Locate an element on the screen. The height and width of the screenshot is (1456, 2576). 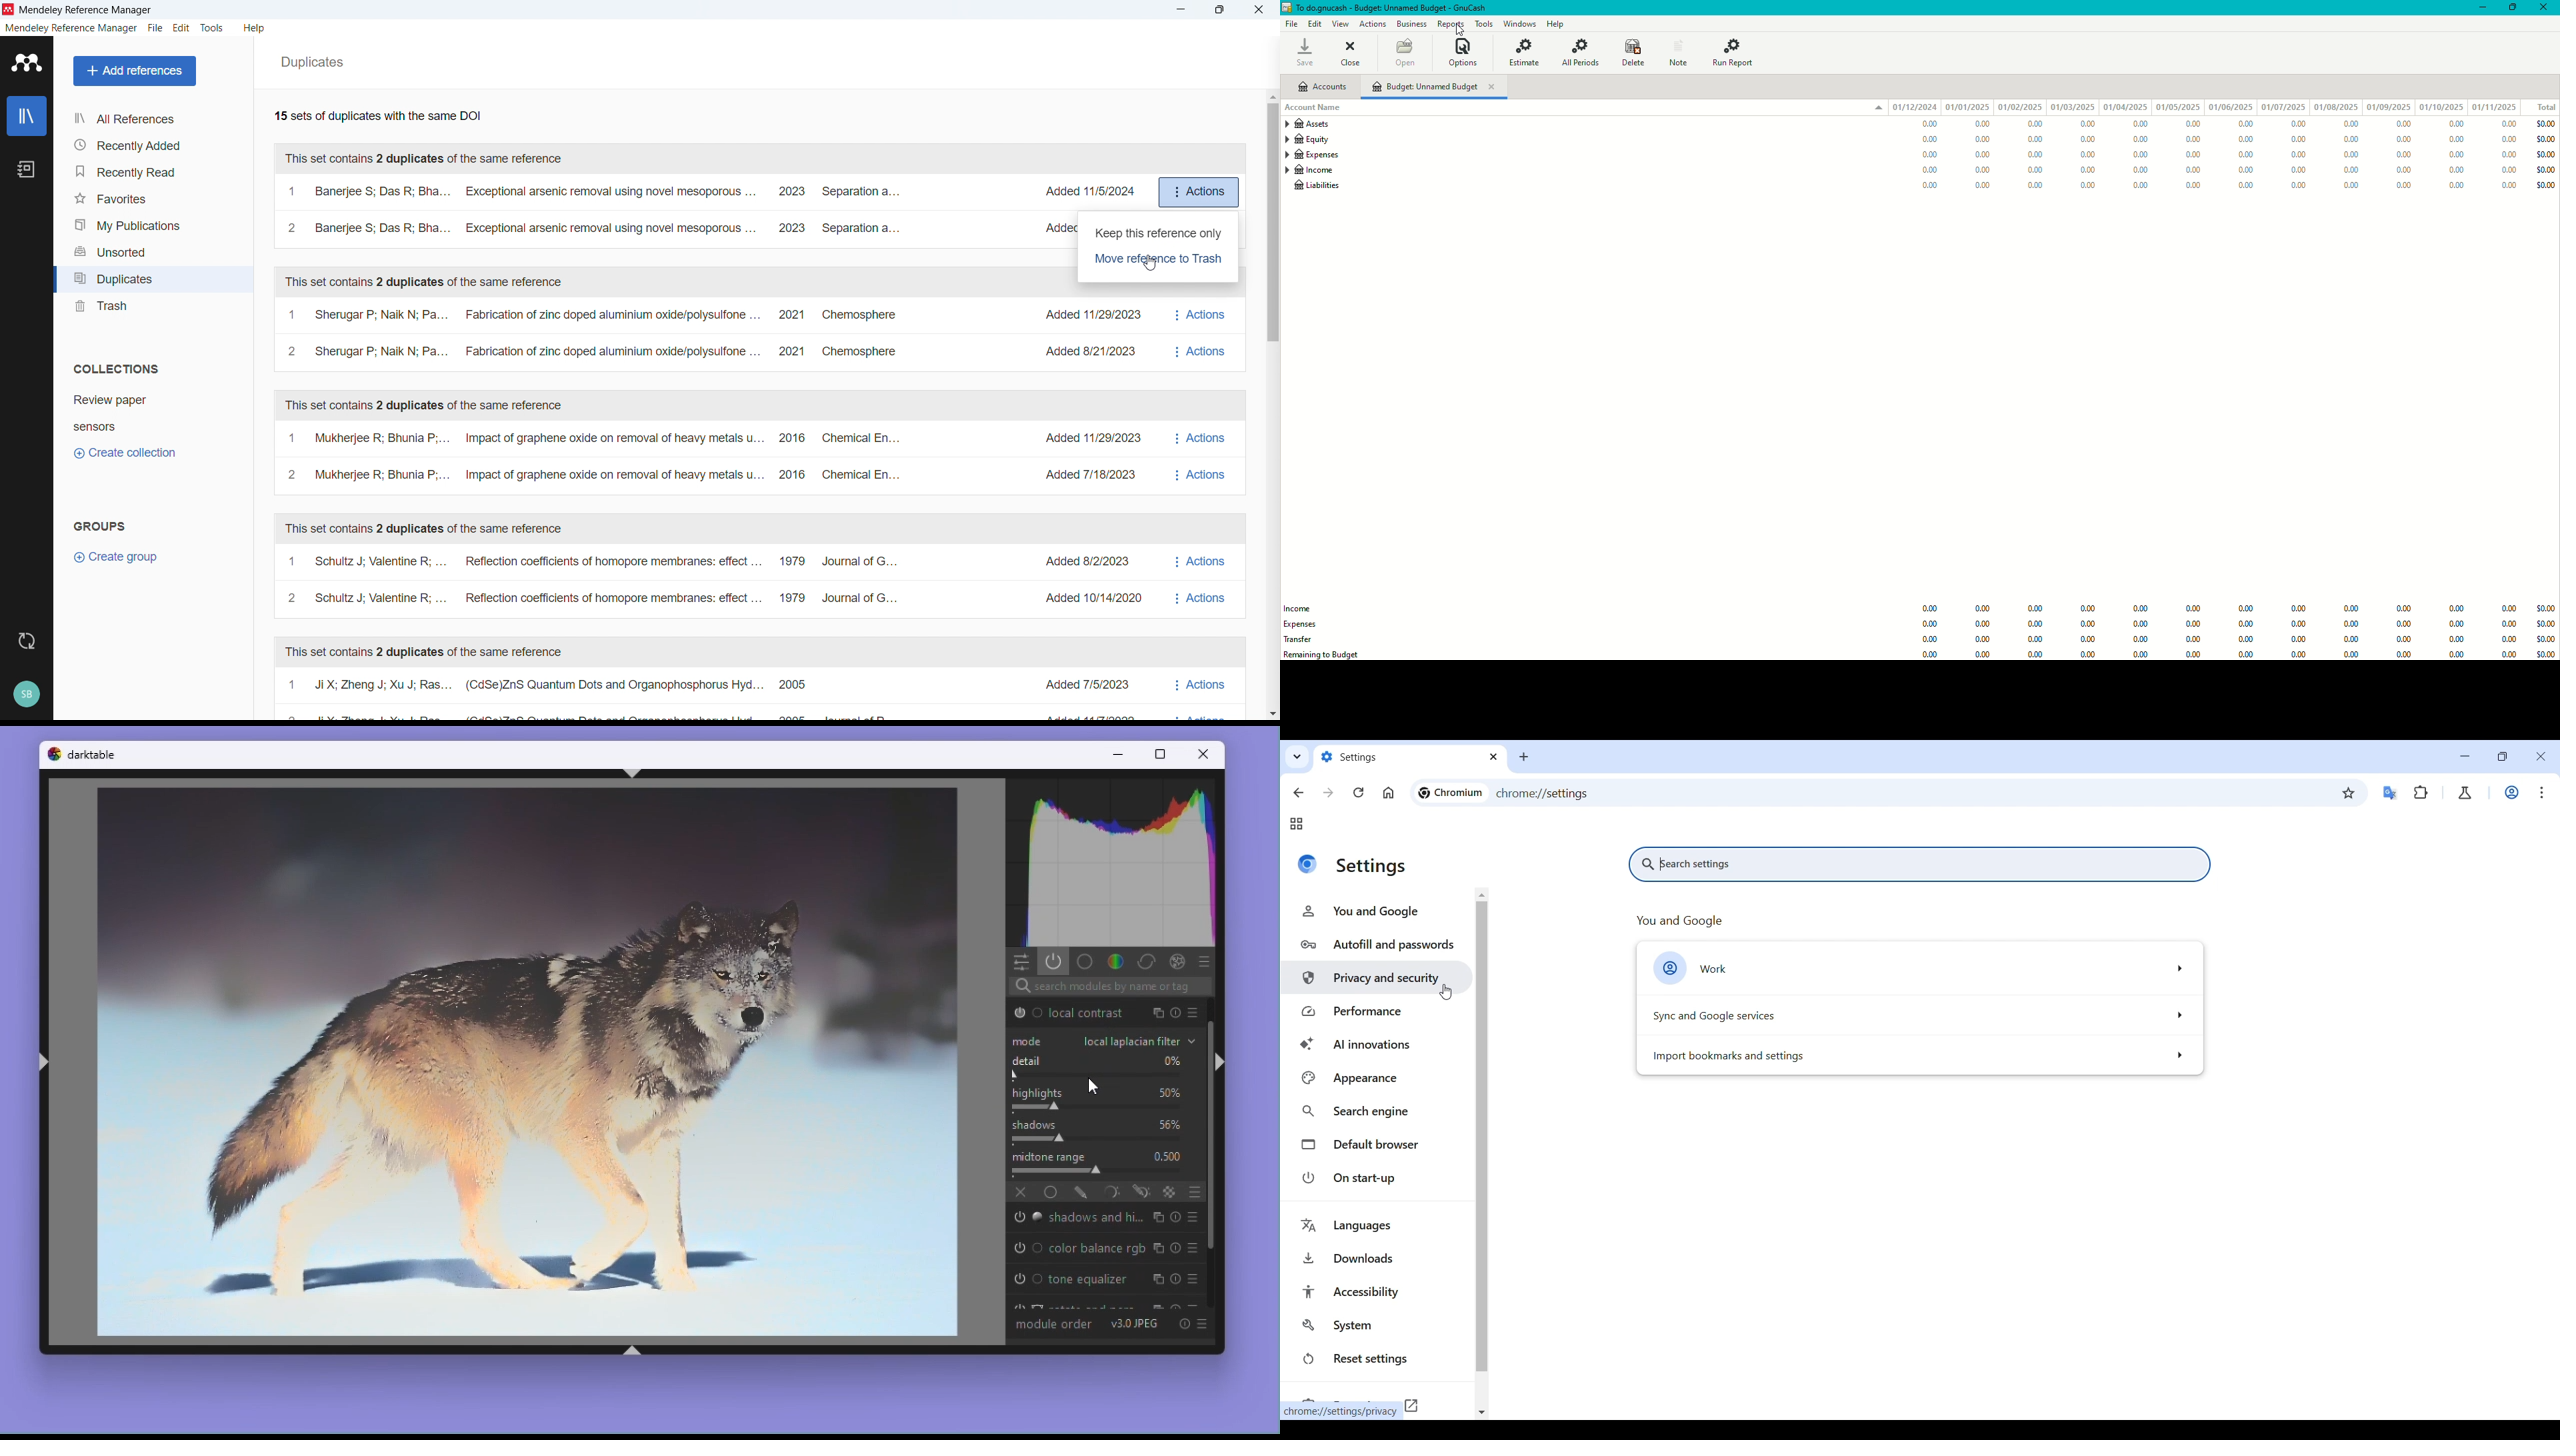
show only active modules is located at coordinates (1055, 962).